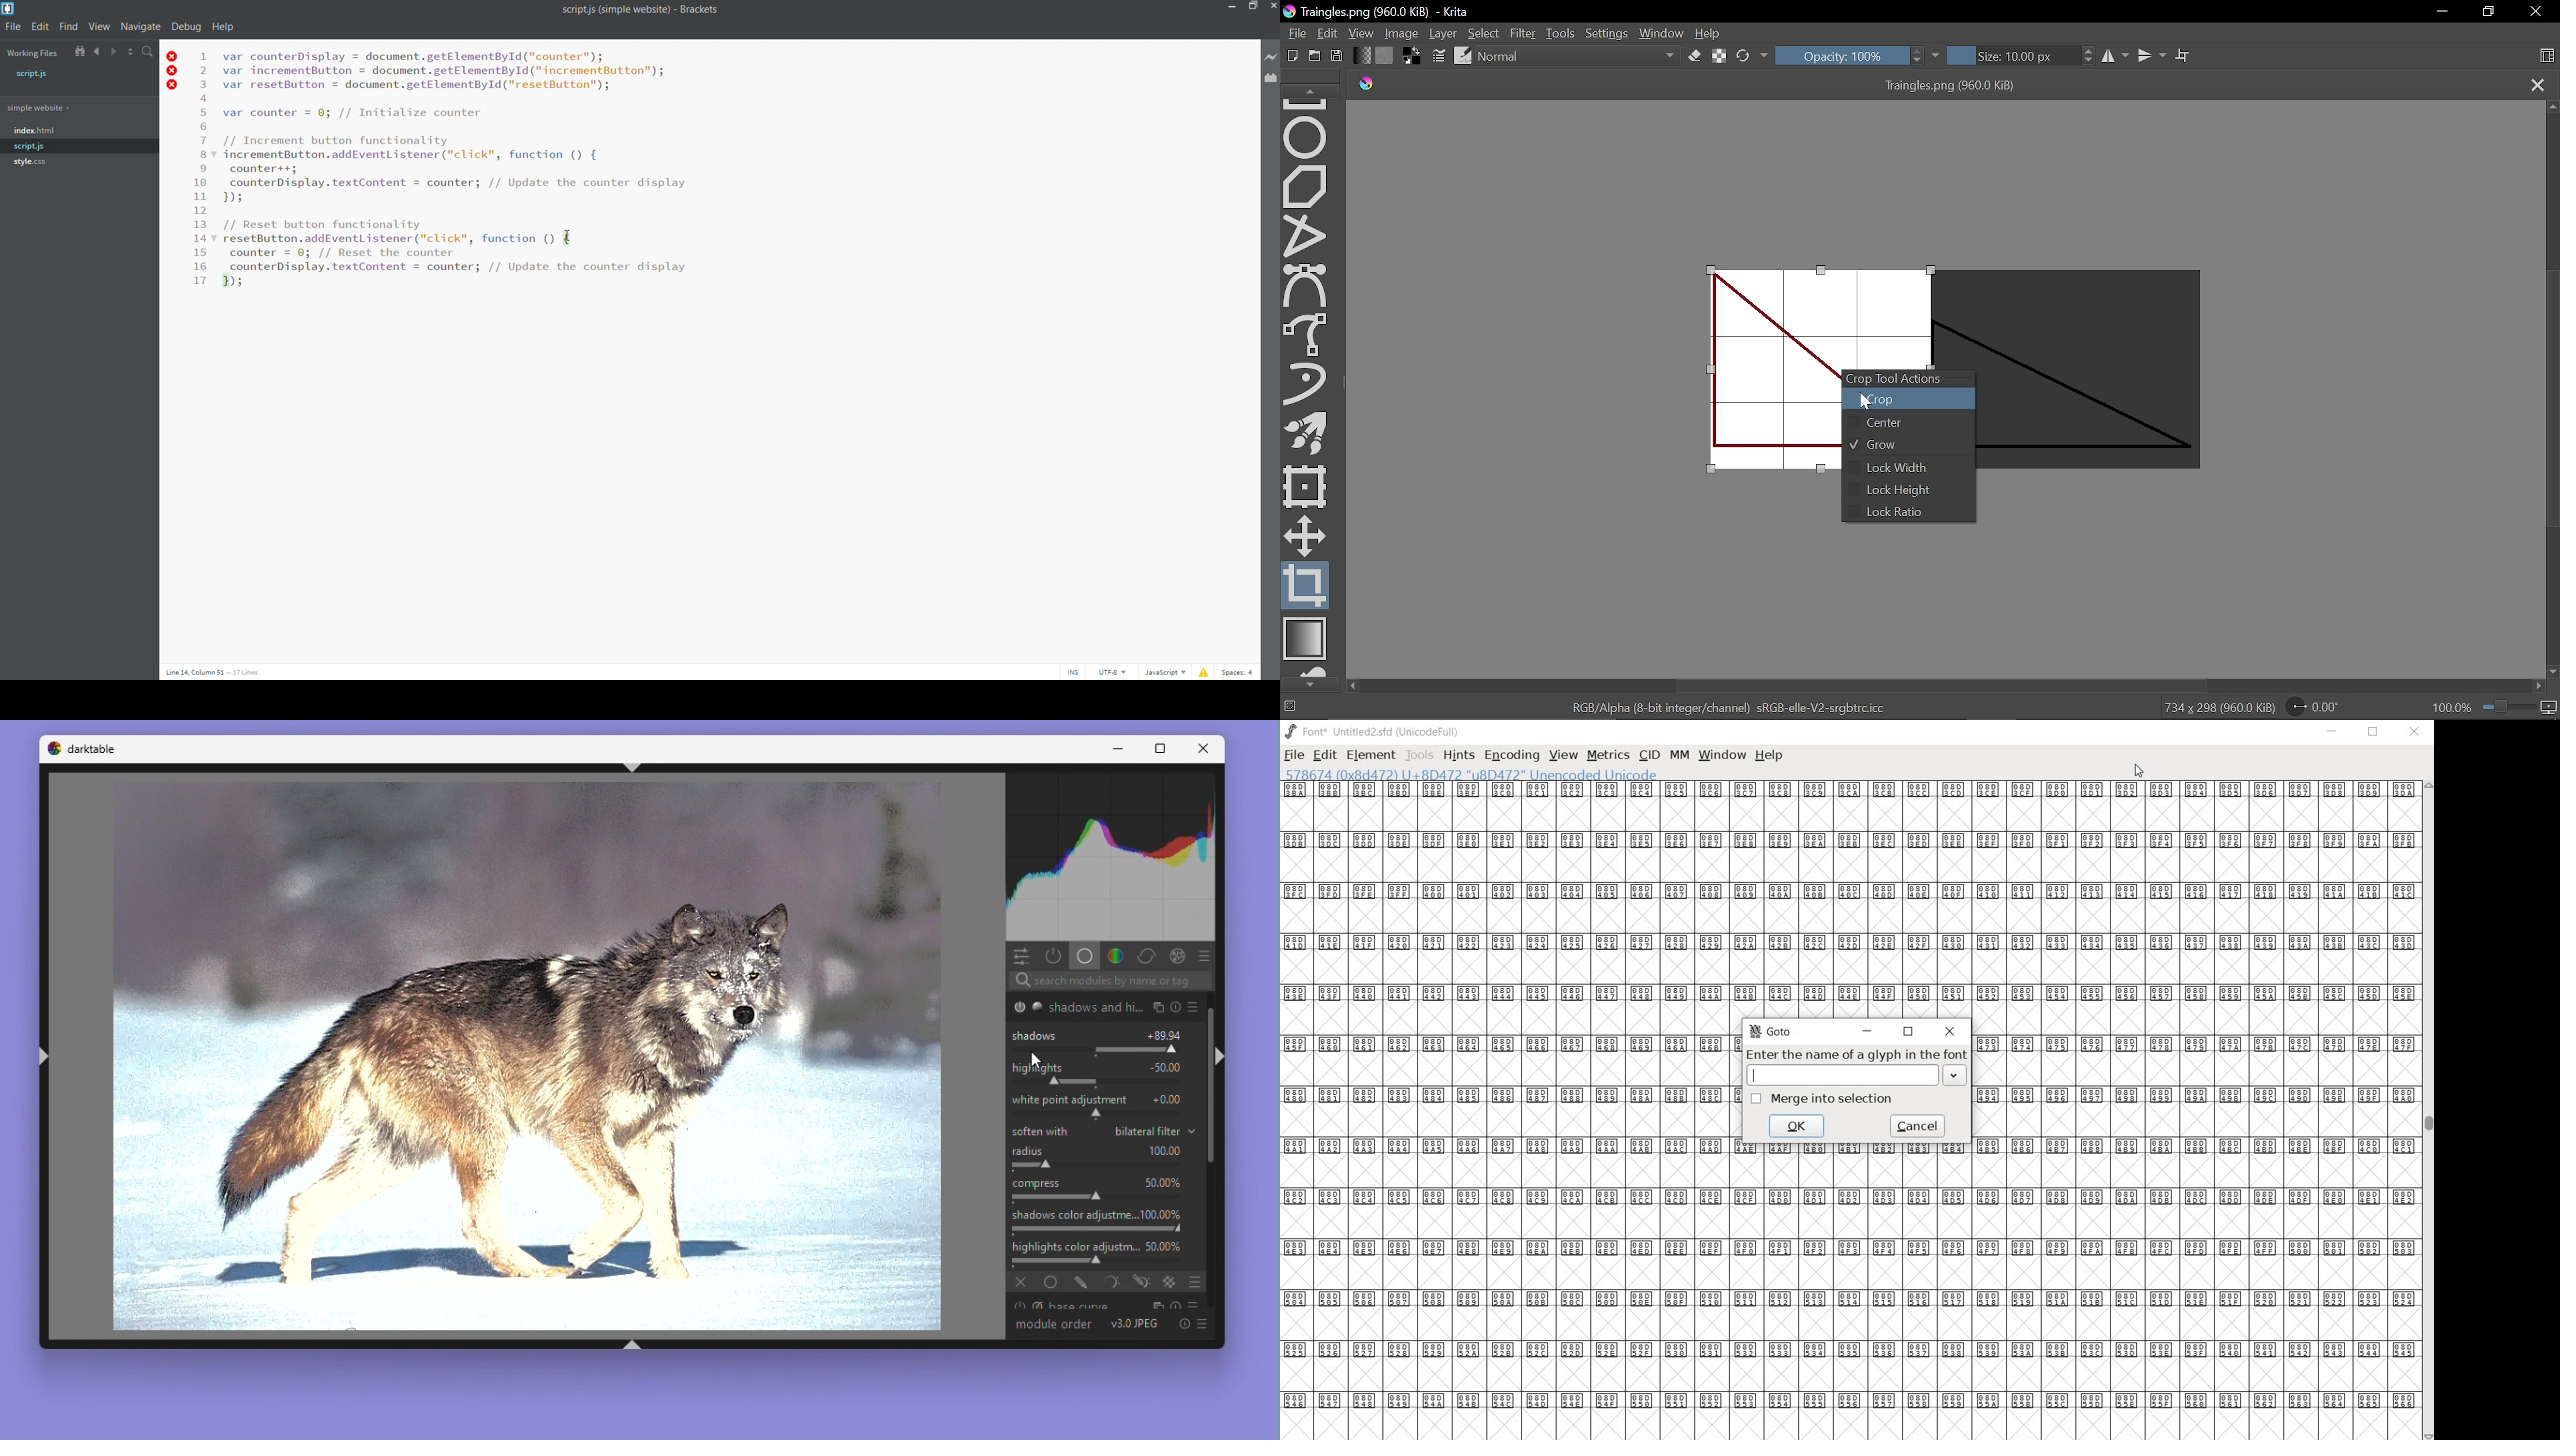 The image size is (2576, 1456). What do you see at coordinates (388, 229) in the screenshot?
I see `function name` at bounding box center [388, 229].